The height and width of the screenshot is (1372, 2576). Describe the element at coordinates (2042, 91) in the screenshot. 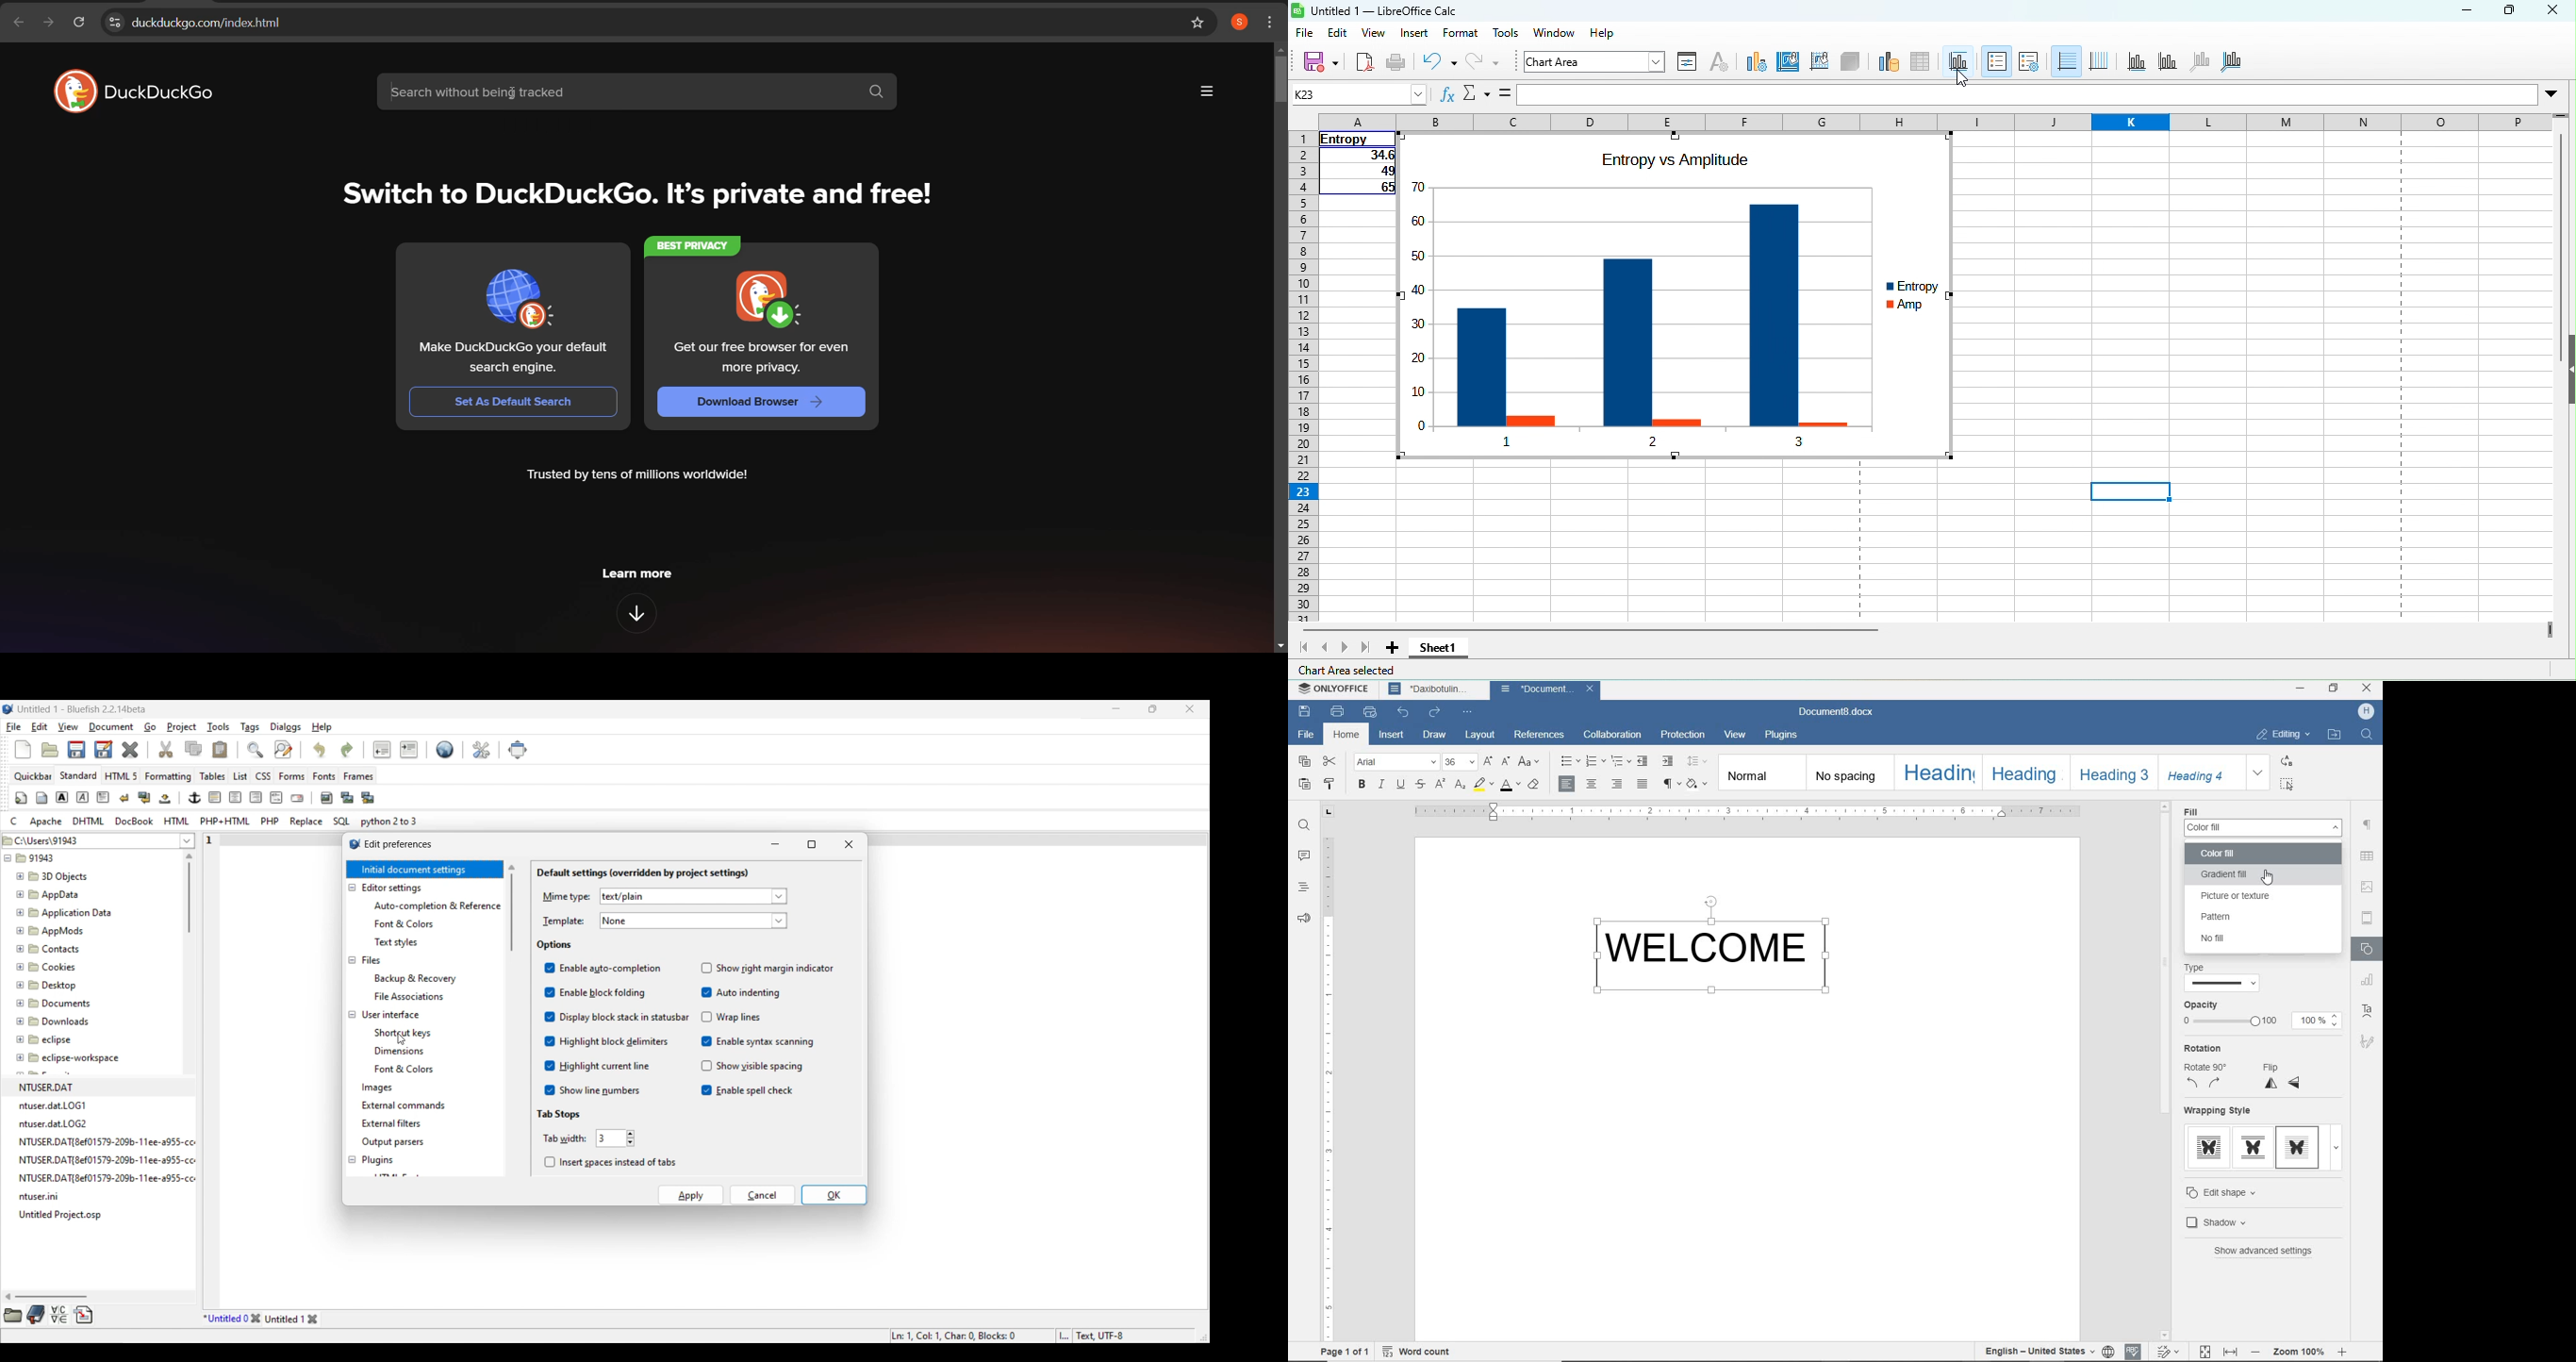

I see `formula bar` at that location.